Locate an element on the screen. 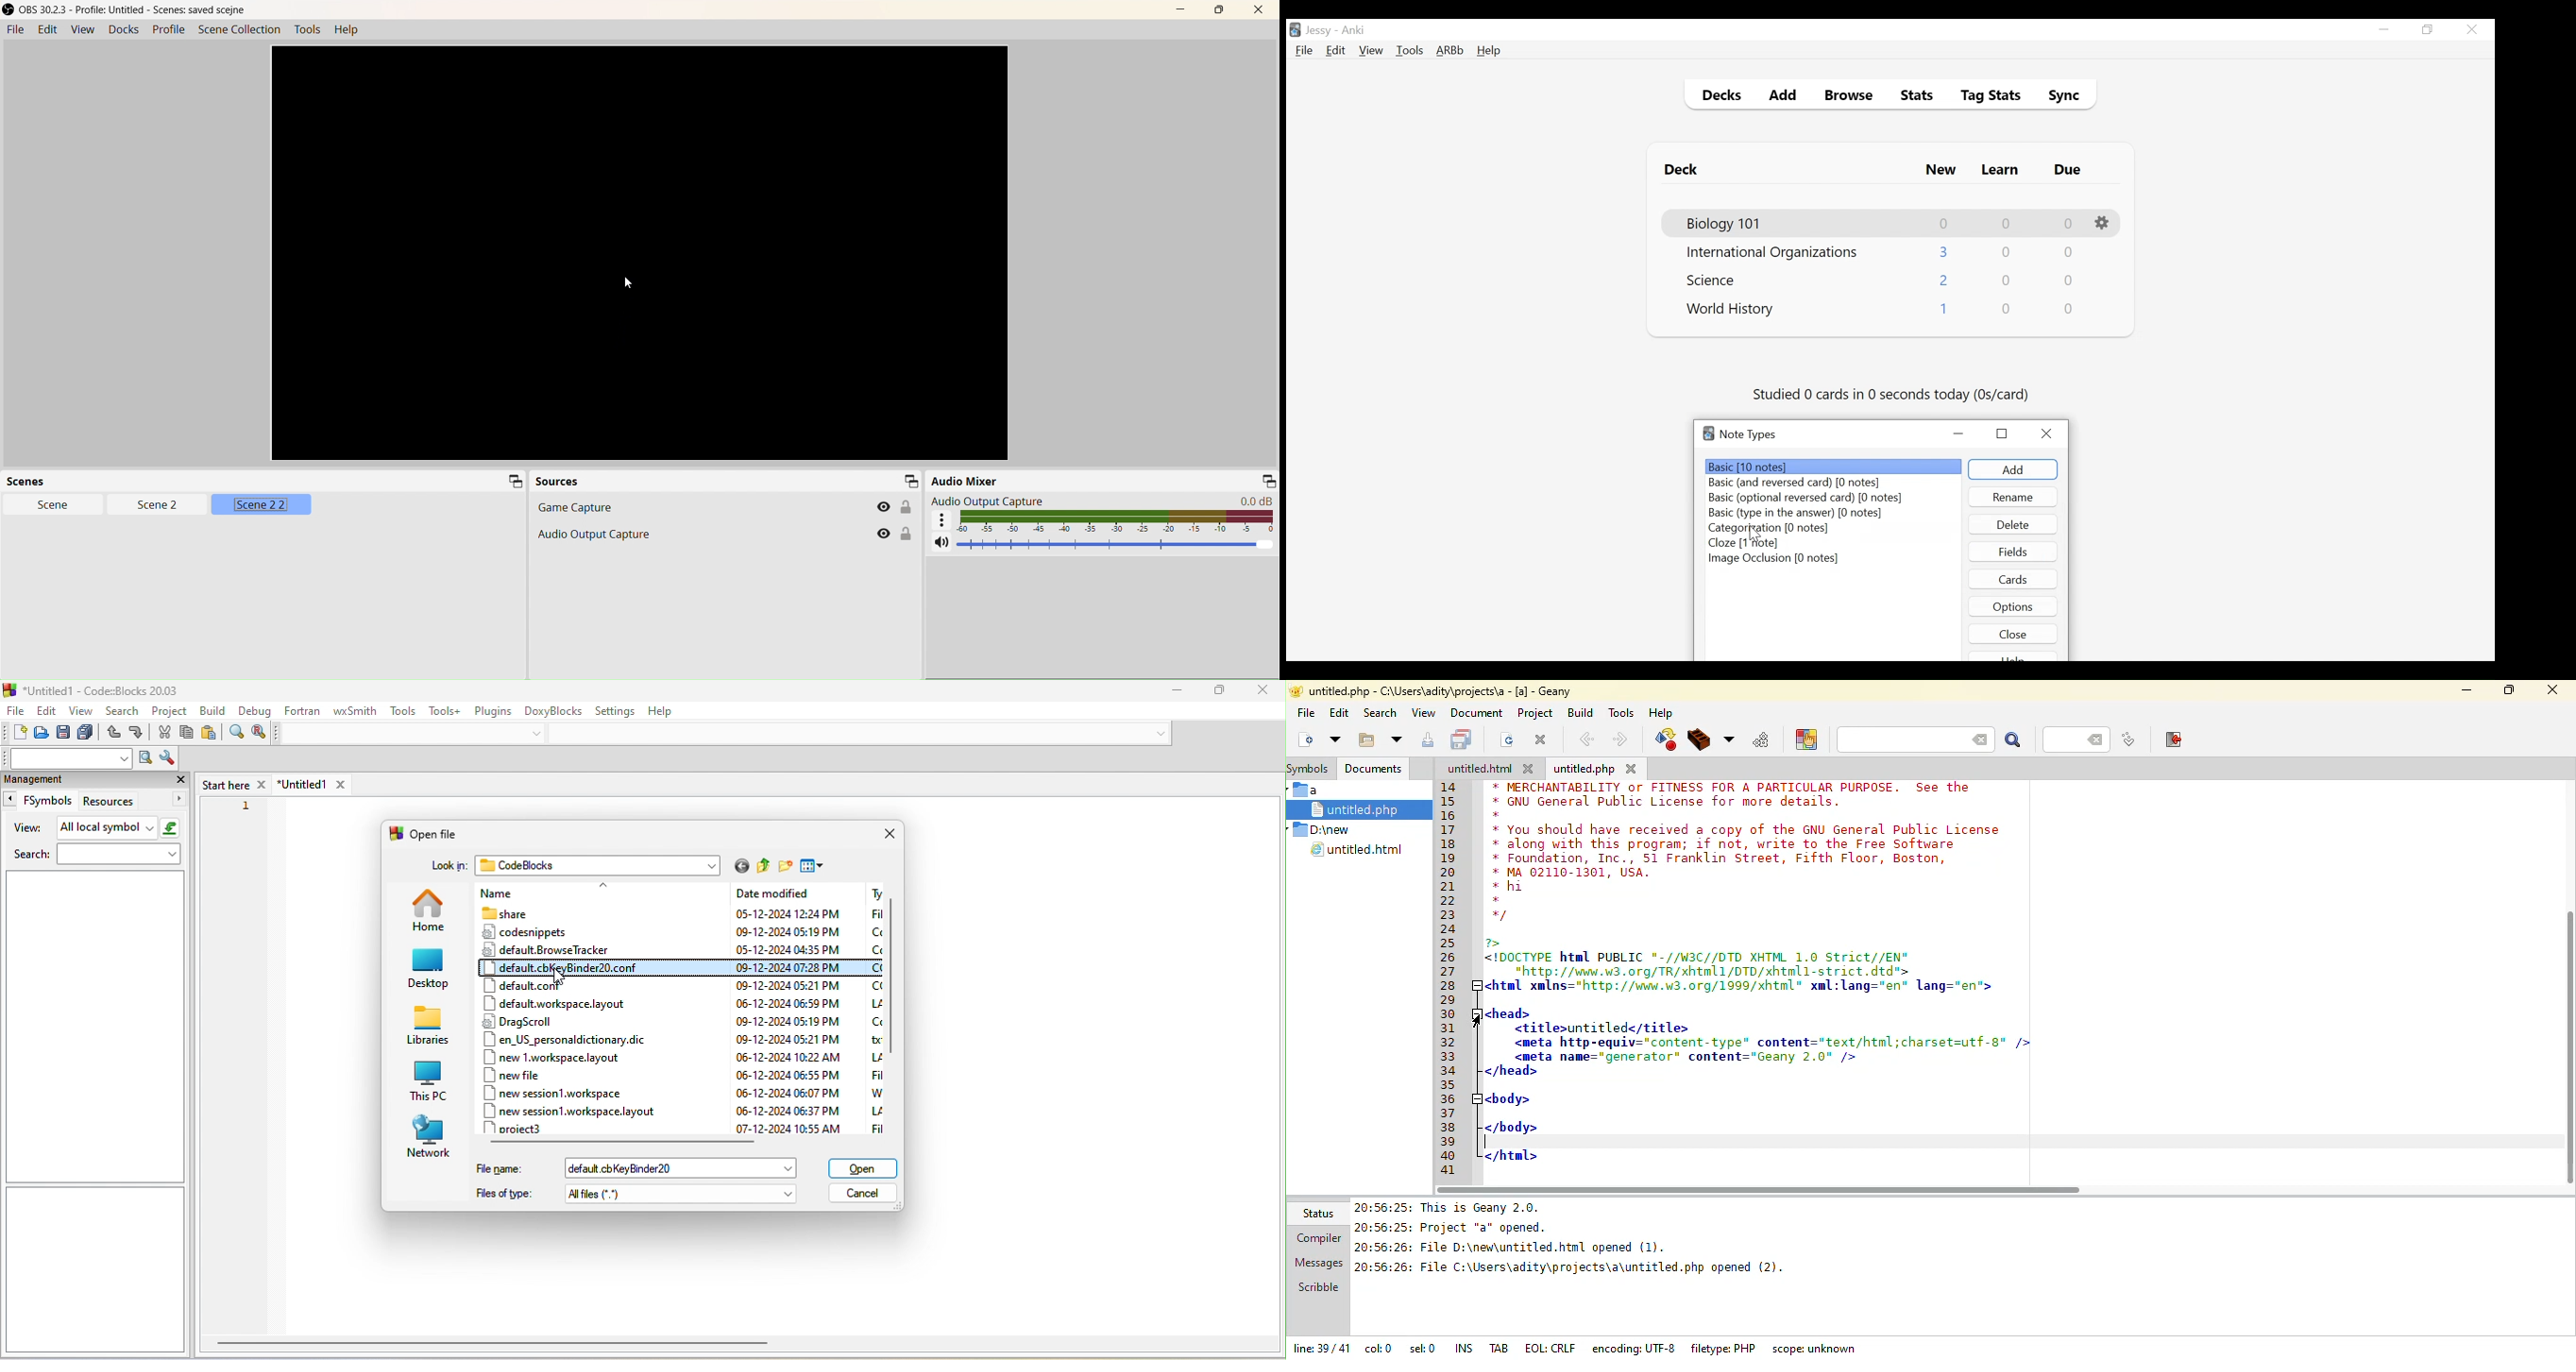 This screenshot has width=2576, height=1372. build is located at coordinates (211, 709).